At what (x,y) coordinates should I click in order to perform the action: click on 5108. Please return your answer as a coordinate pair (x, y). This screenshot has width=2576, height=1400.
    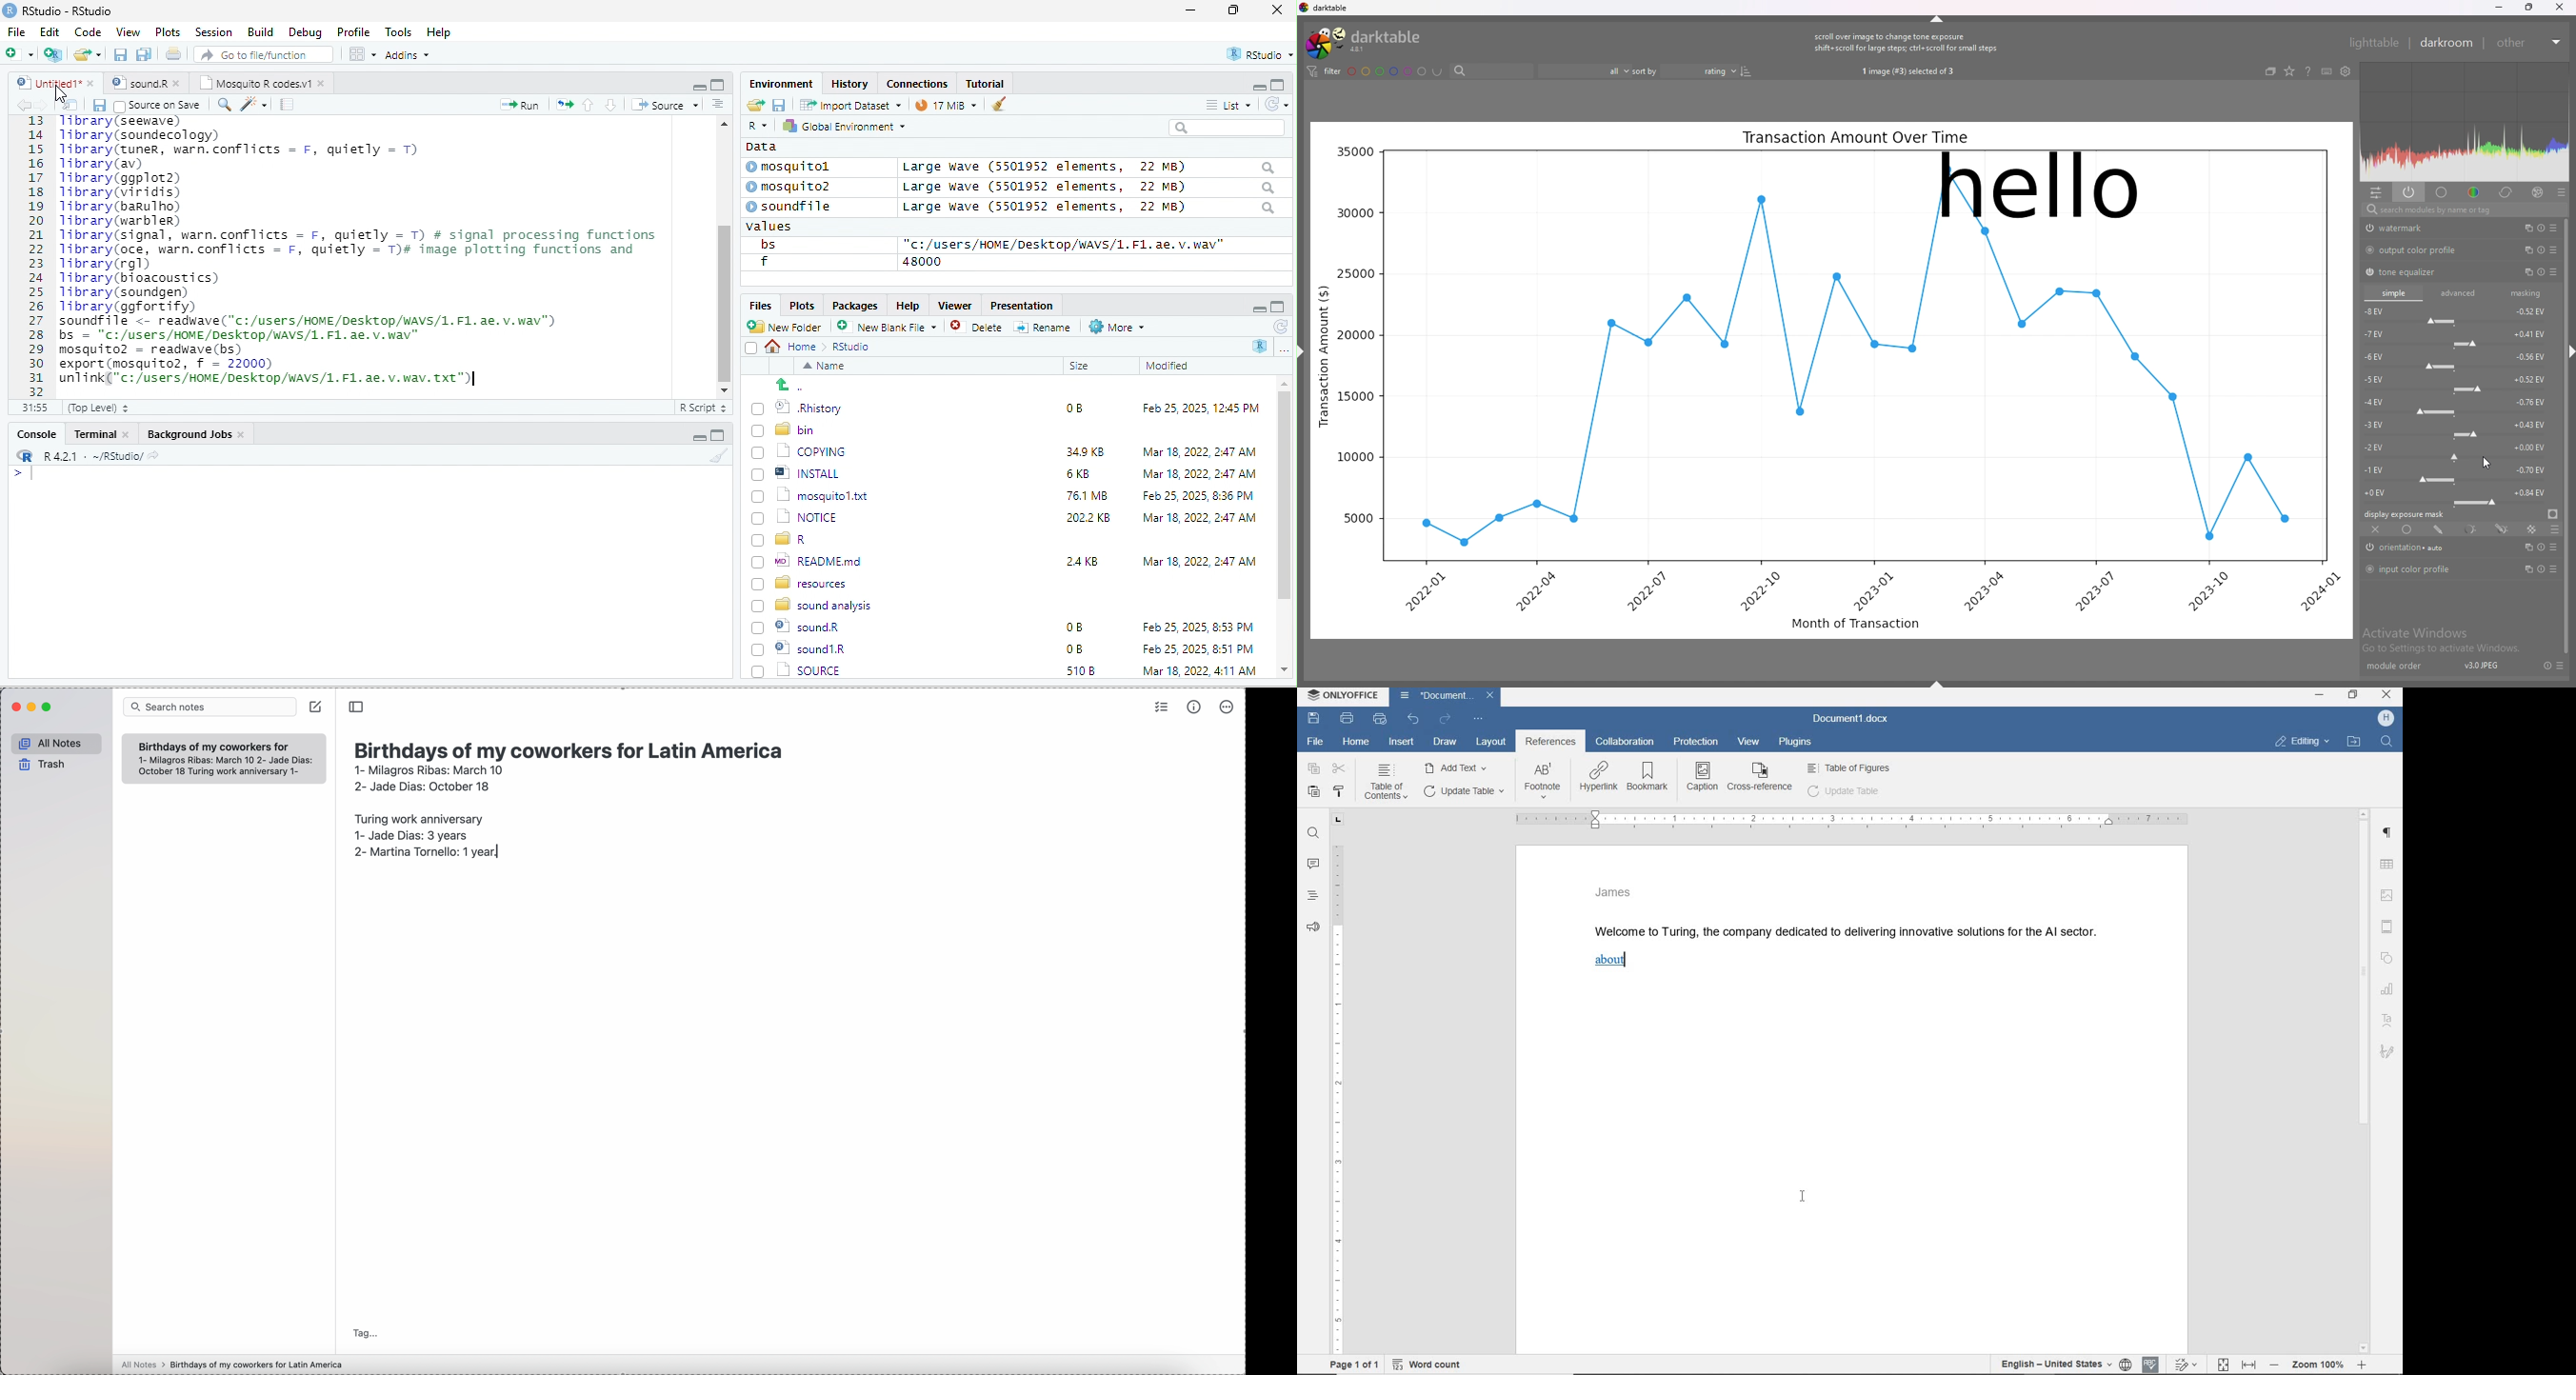
    Looking at the image, I should click on (1076, 648).